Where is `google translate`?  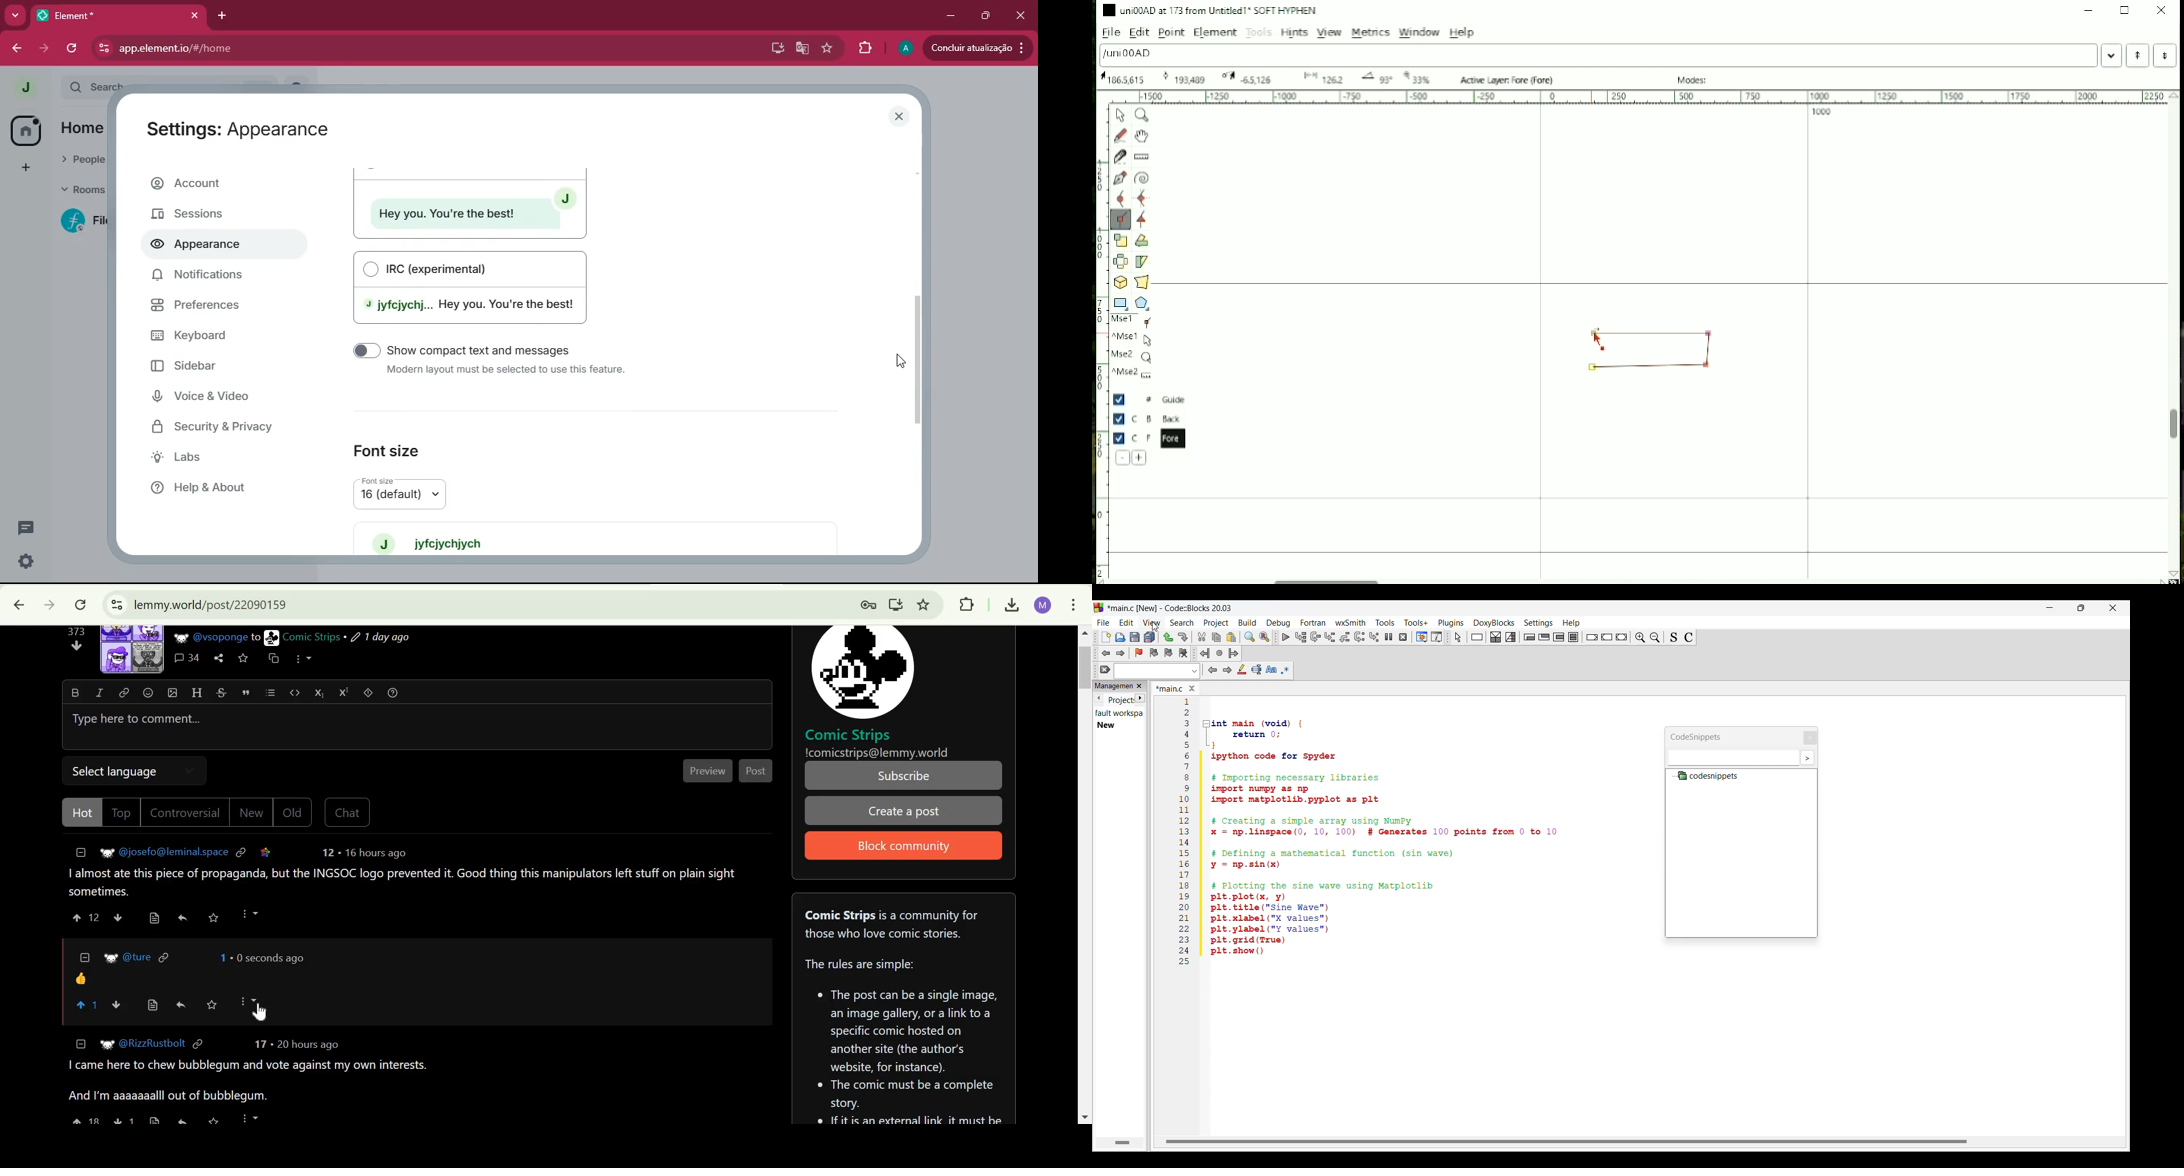 google translate is located at coordinates (801, 47).